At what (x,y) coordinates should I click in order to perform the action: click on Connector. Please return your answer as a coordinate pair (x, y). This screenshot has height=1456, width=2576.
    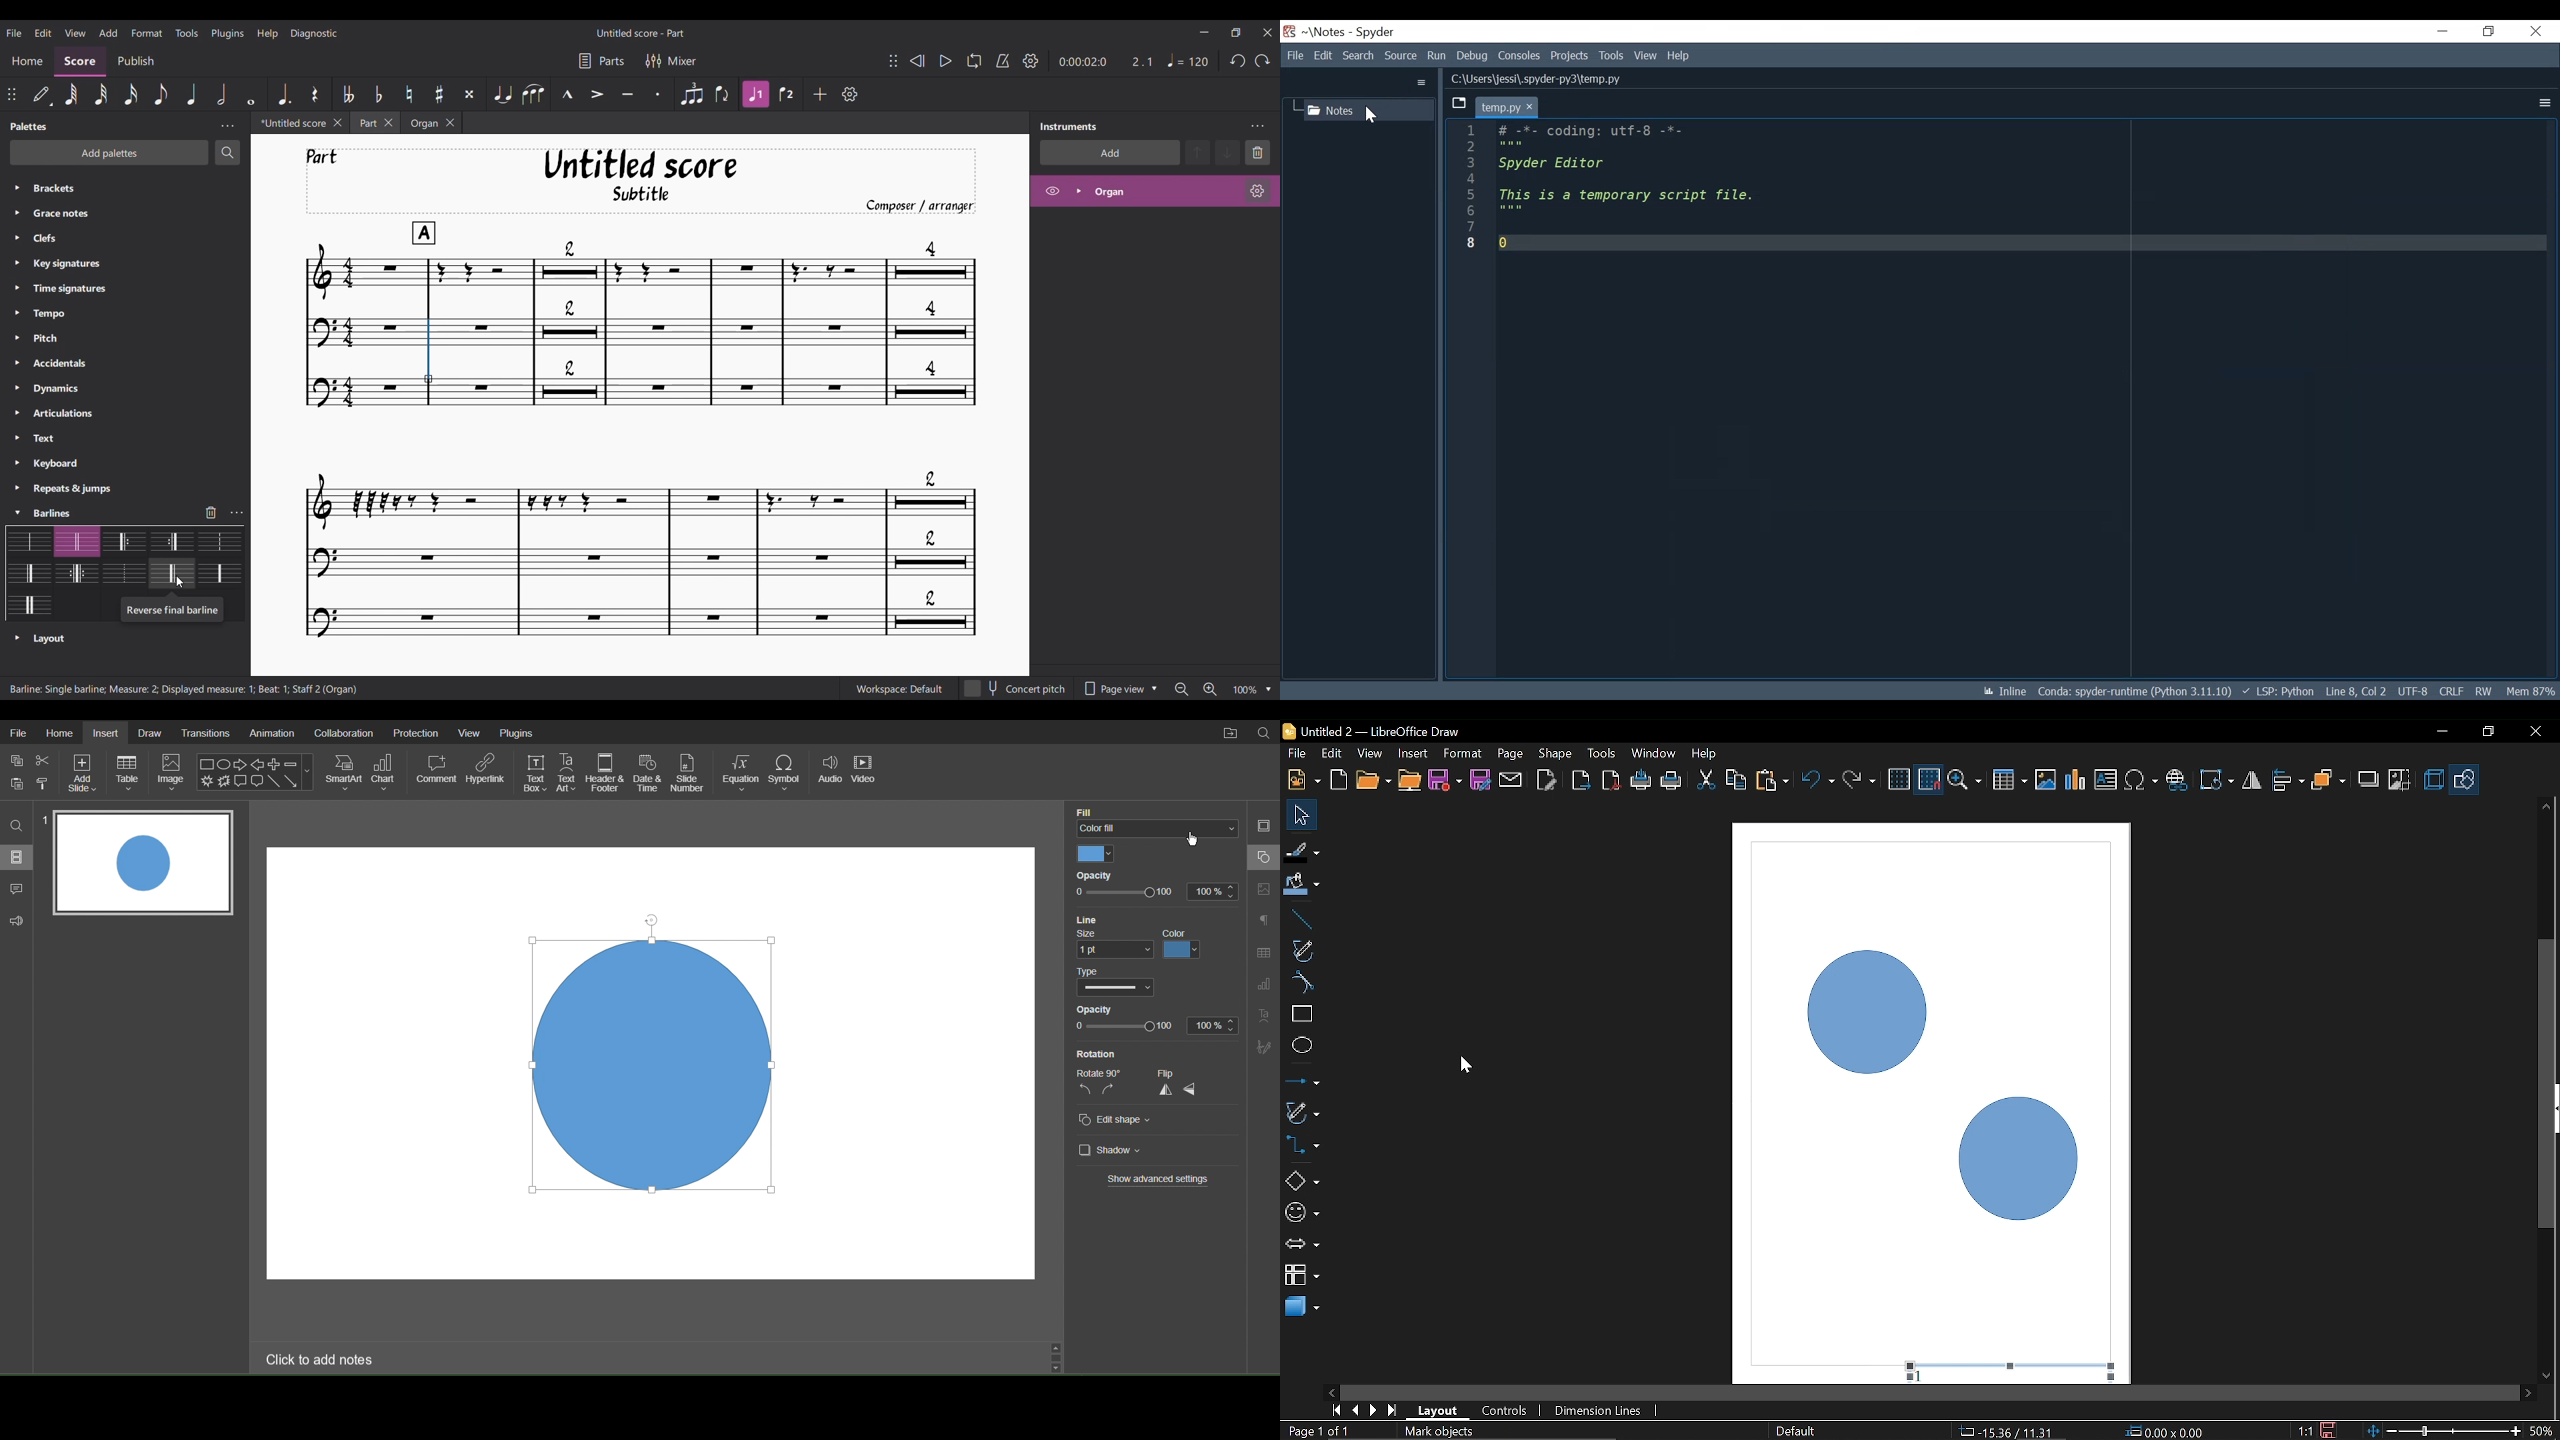
    Looking at the image, I should click on (1302, 1144).